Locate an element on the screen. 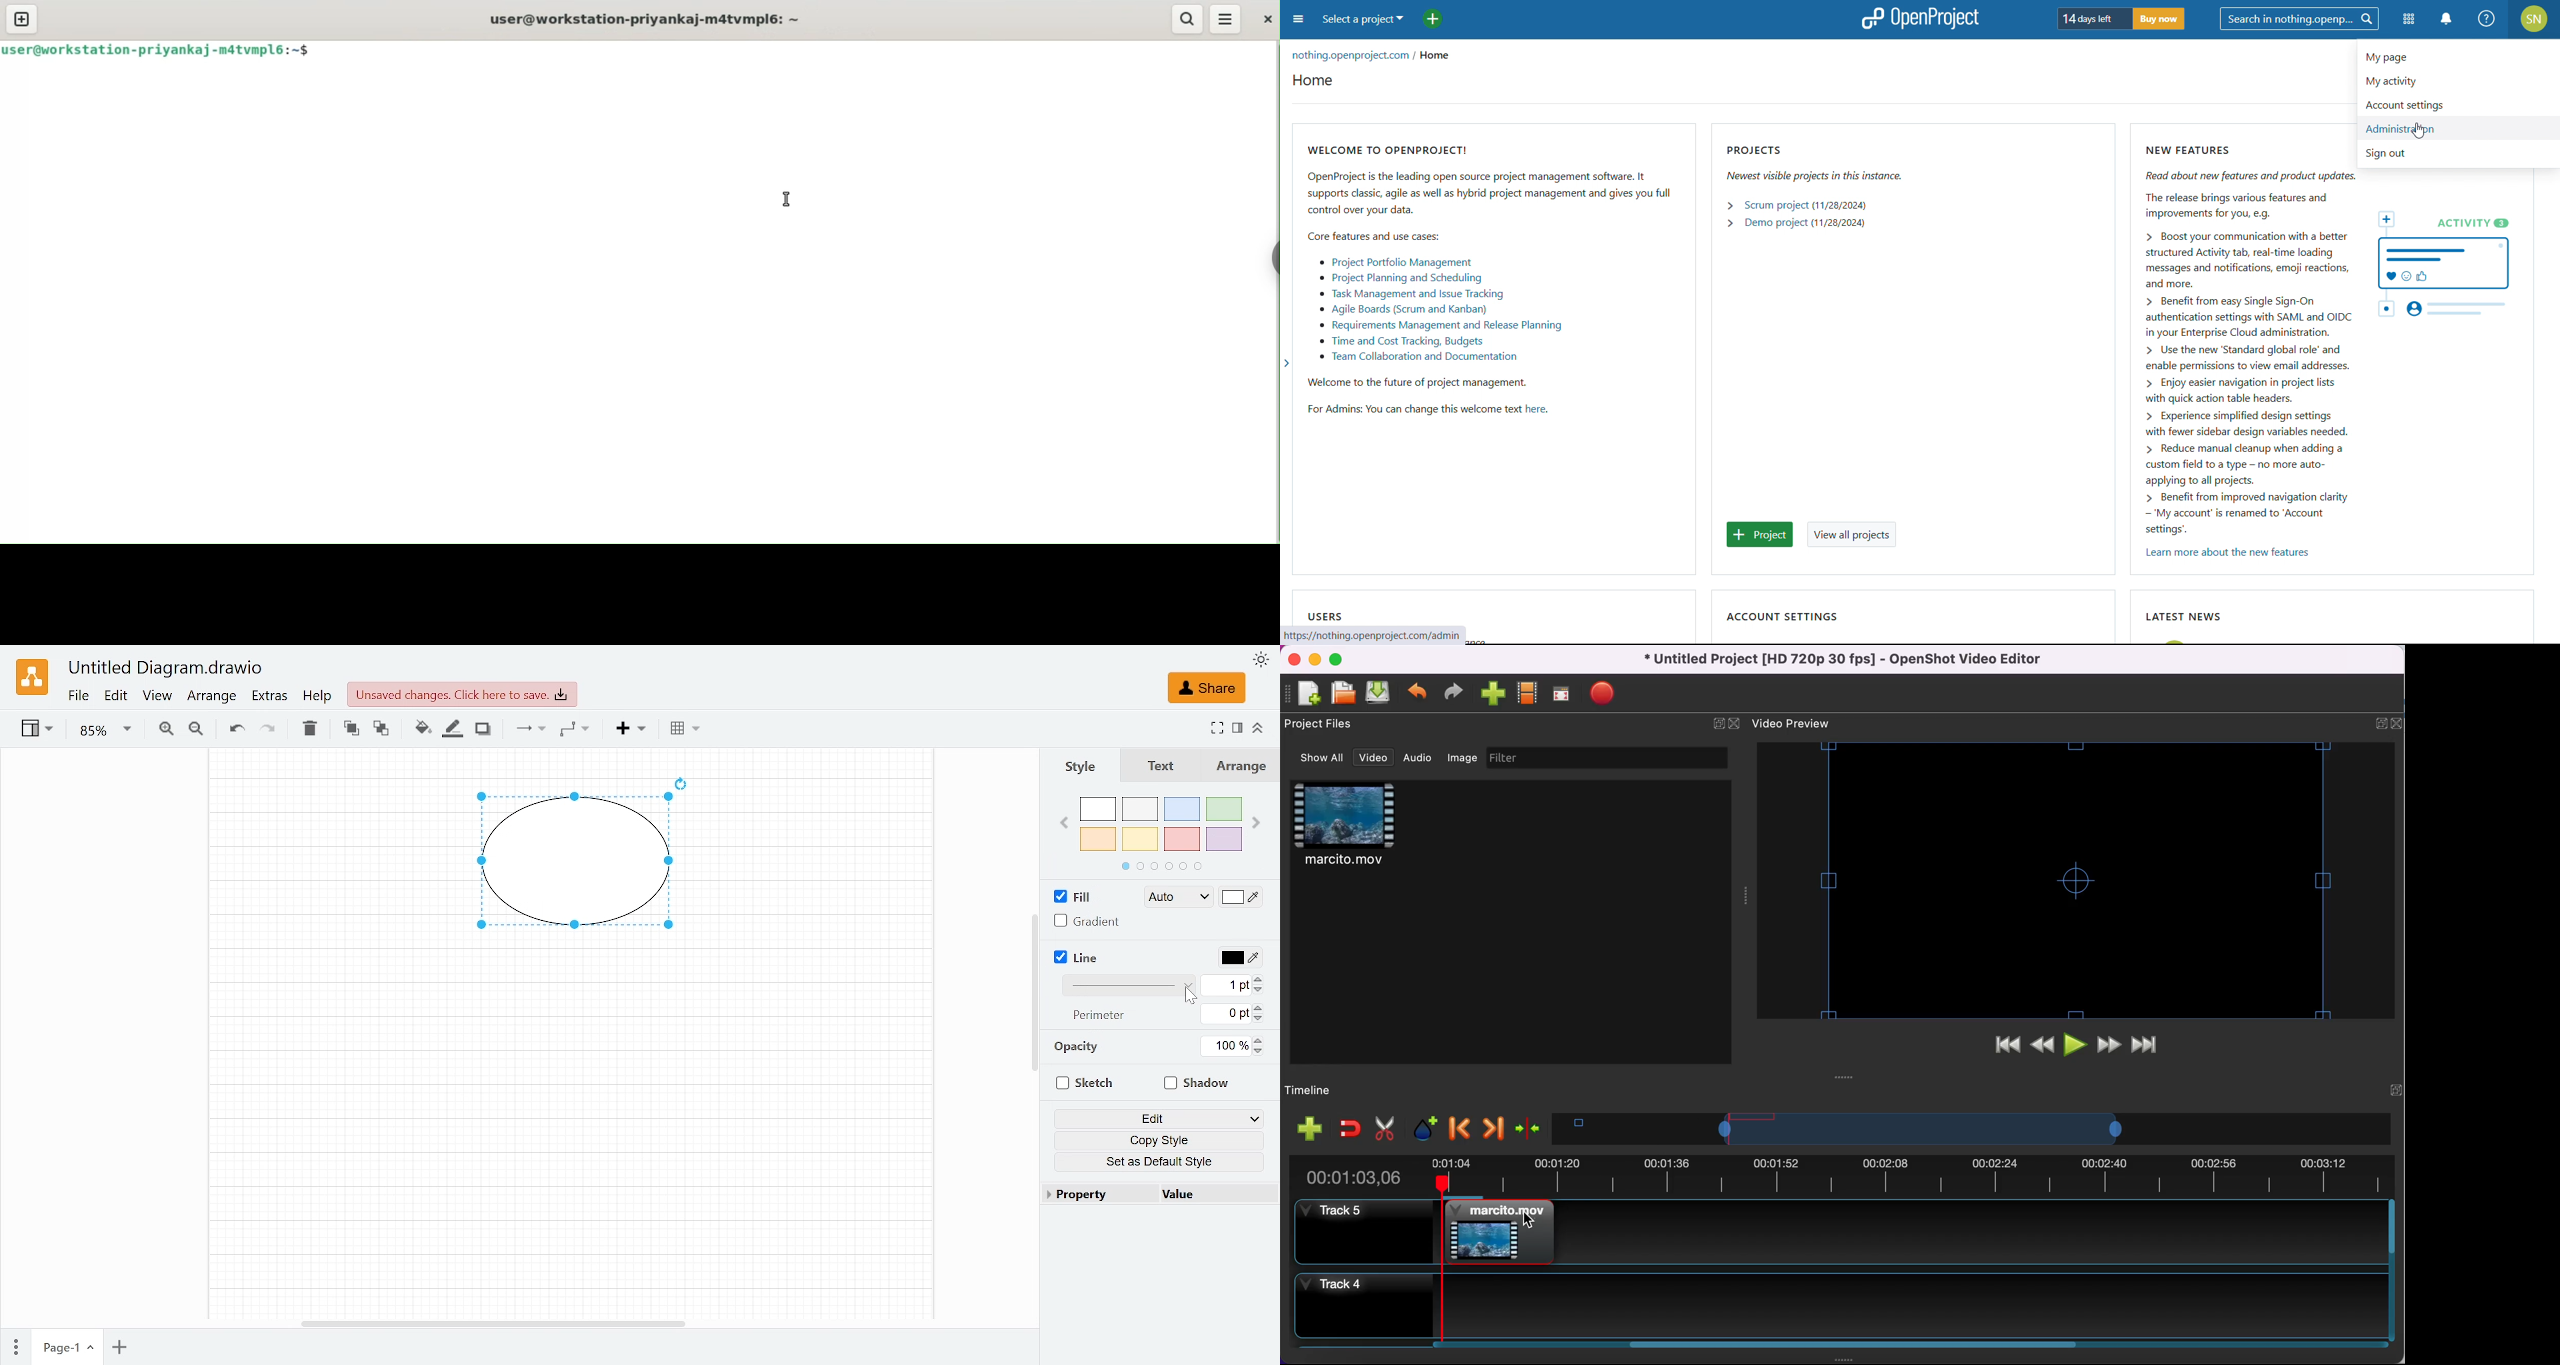 The height and width of the screenshot is (1372, 2576). cursor is located at coordinates (783, 199).